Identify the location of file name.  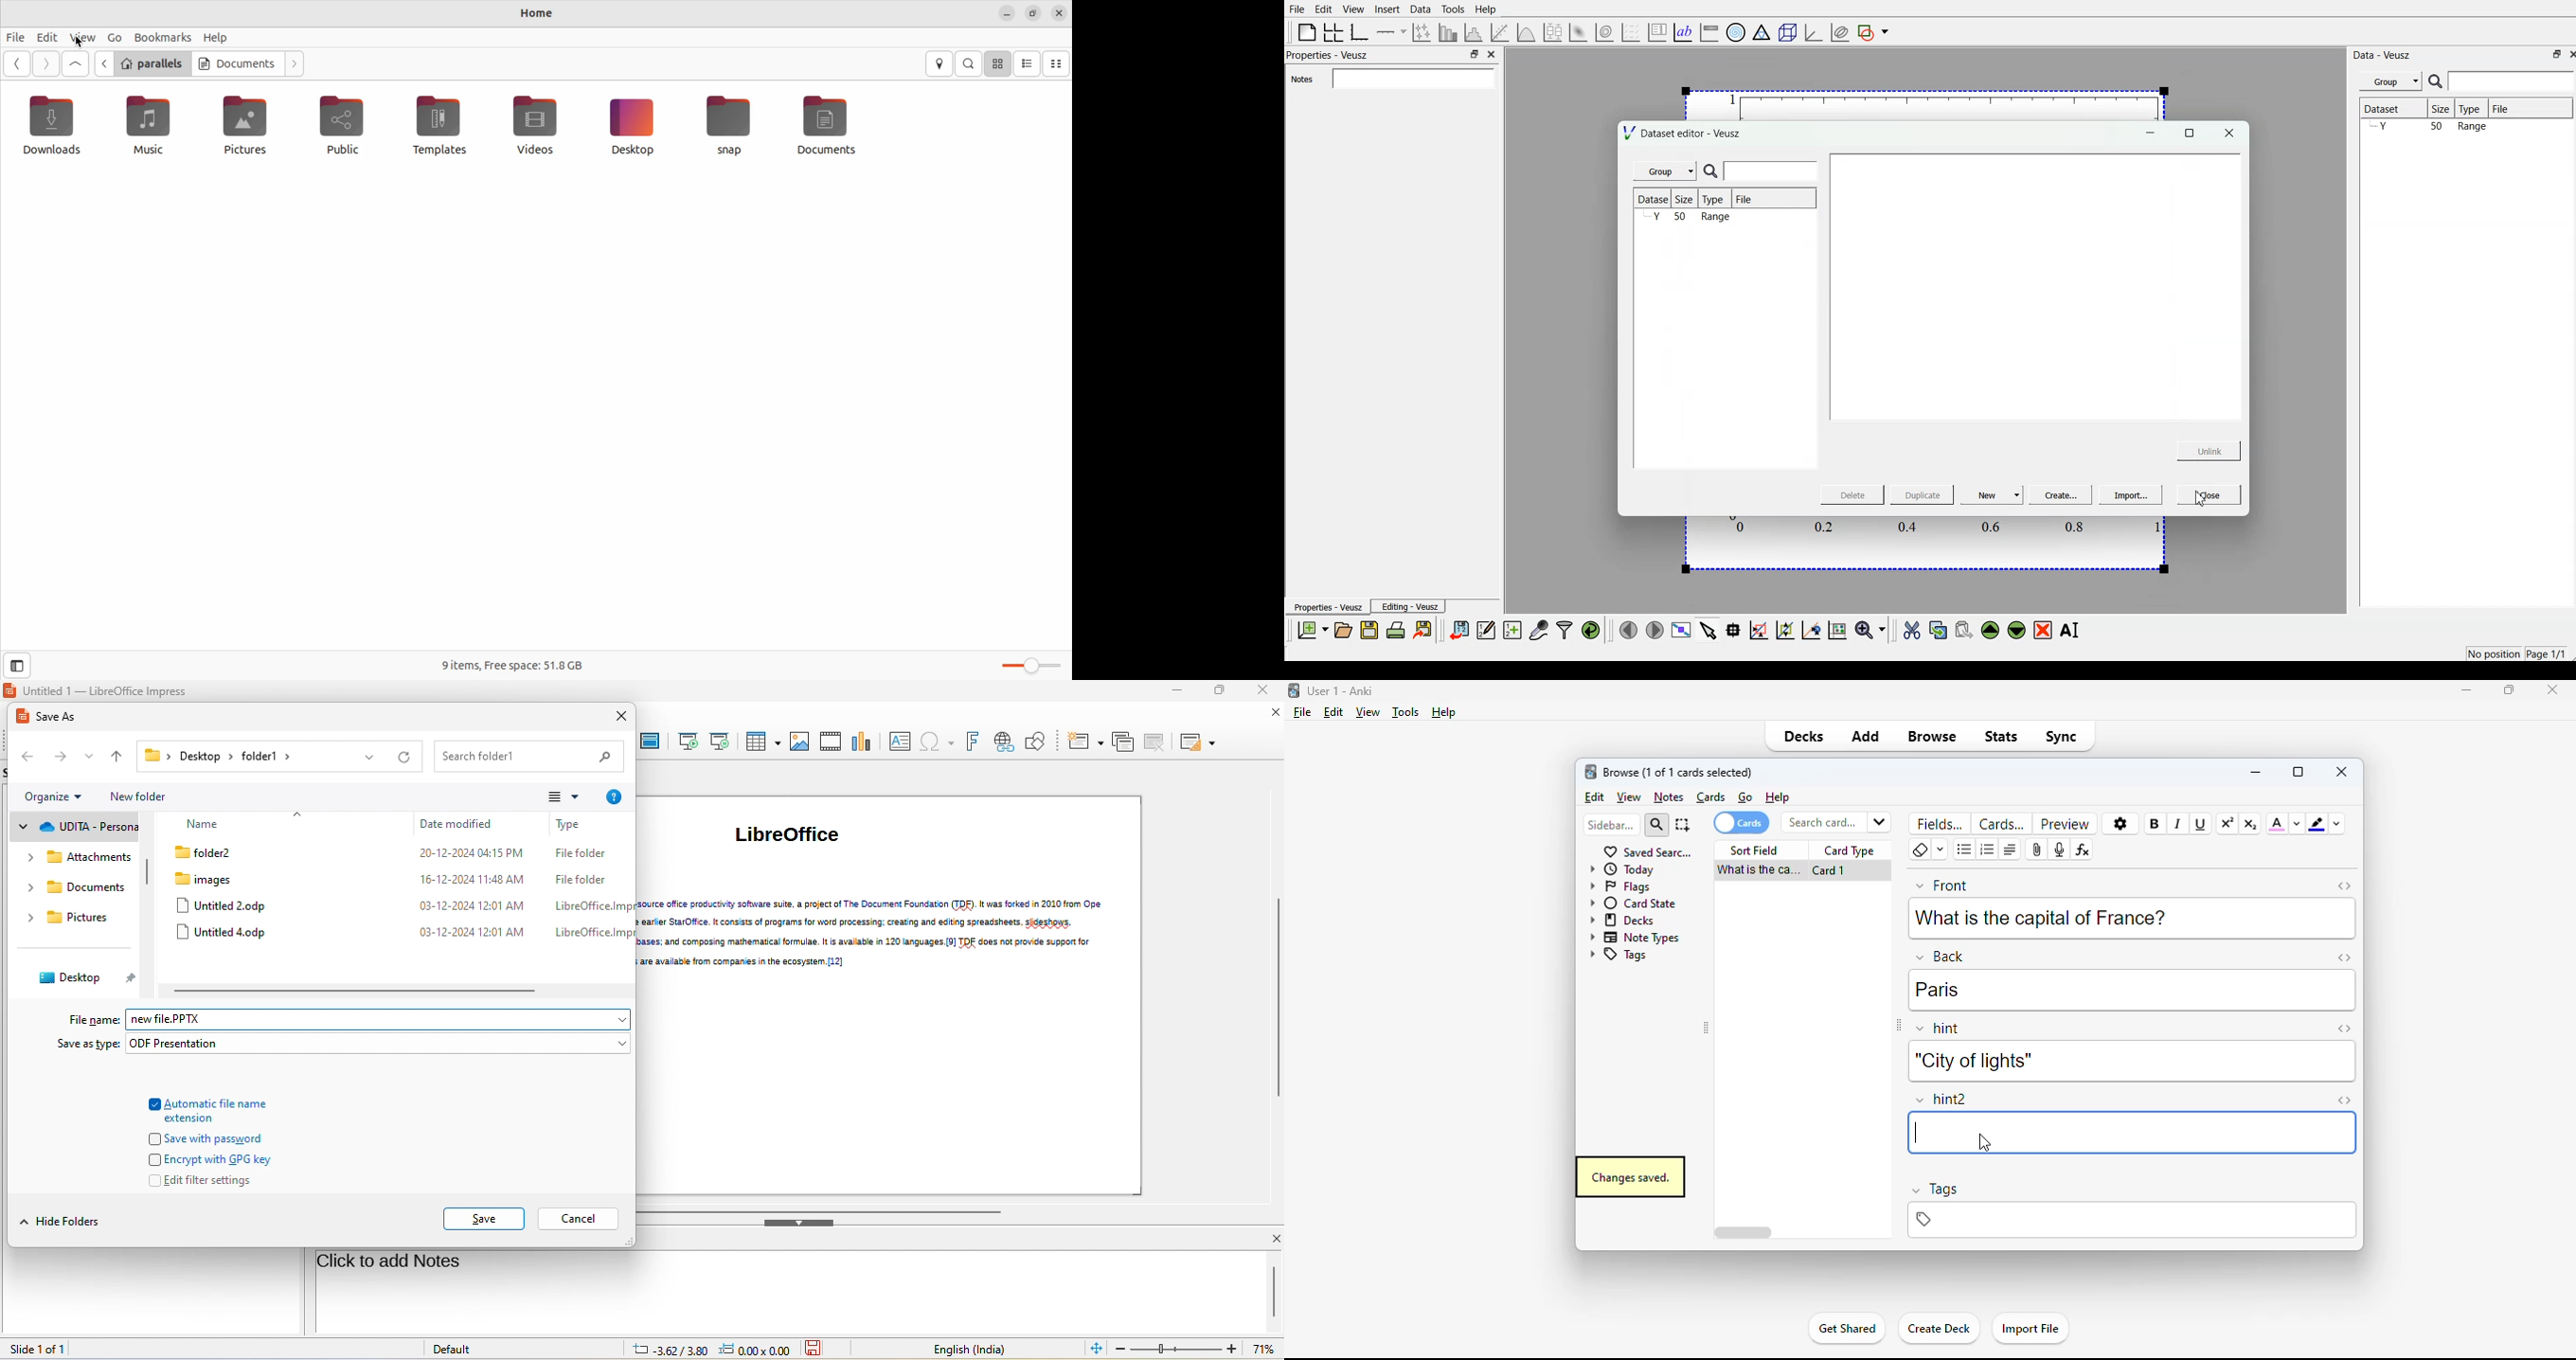
(93, 1020).